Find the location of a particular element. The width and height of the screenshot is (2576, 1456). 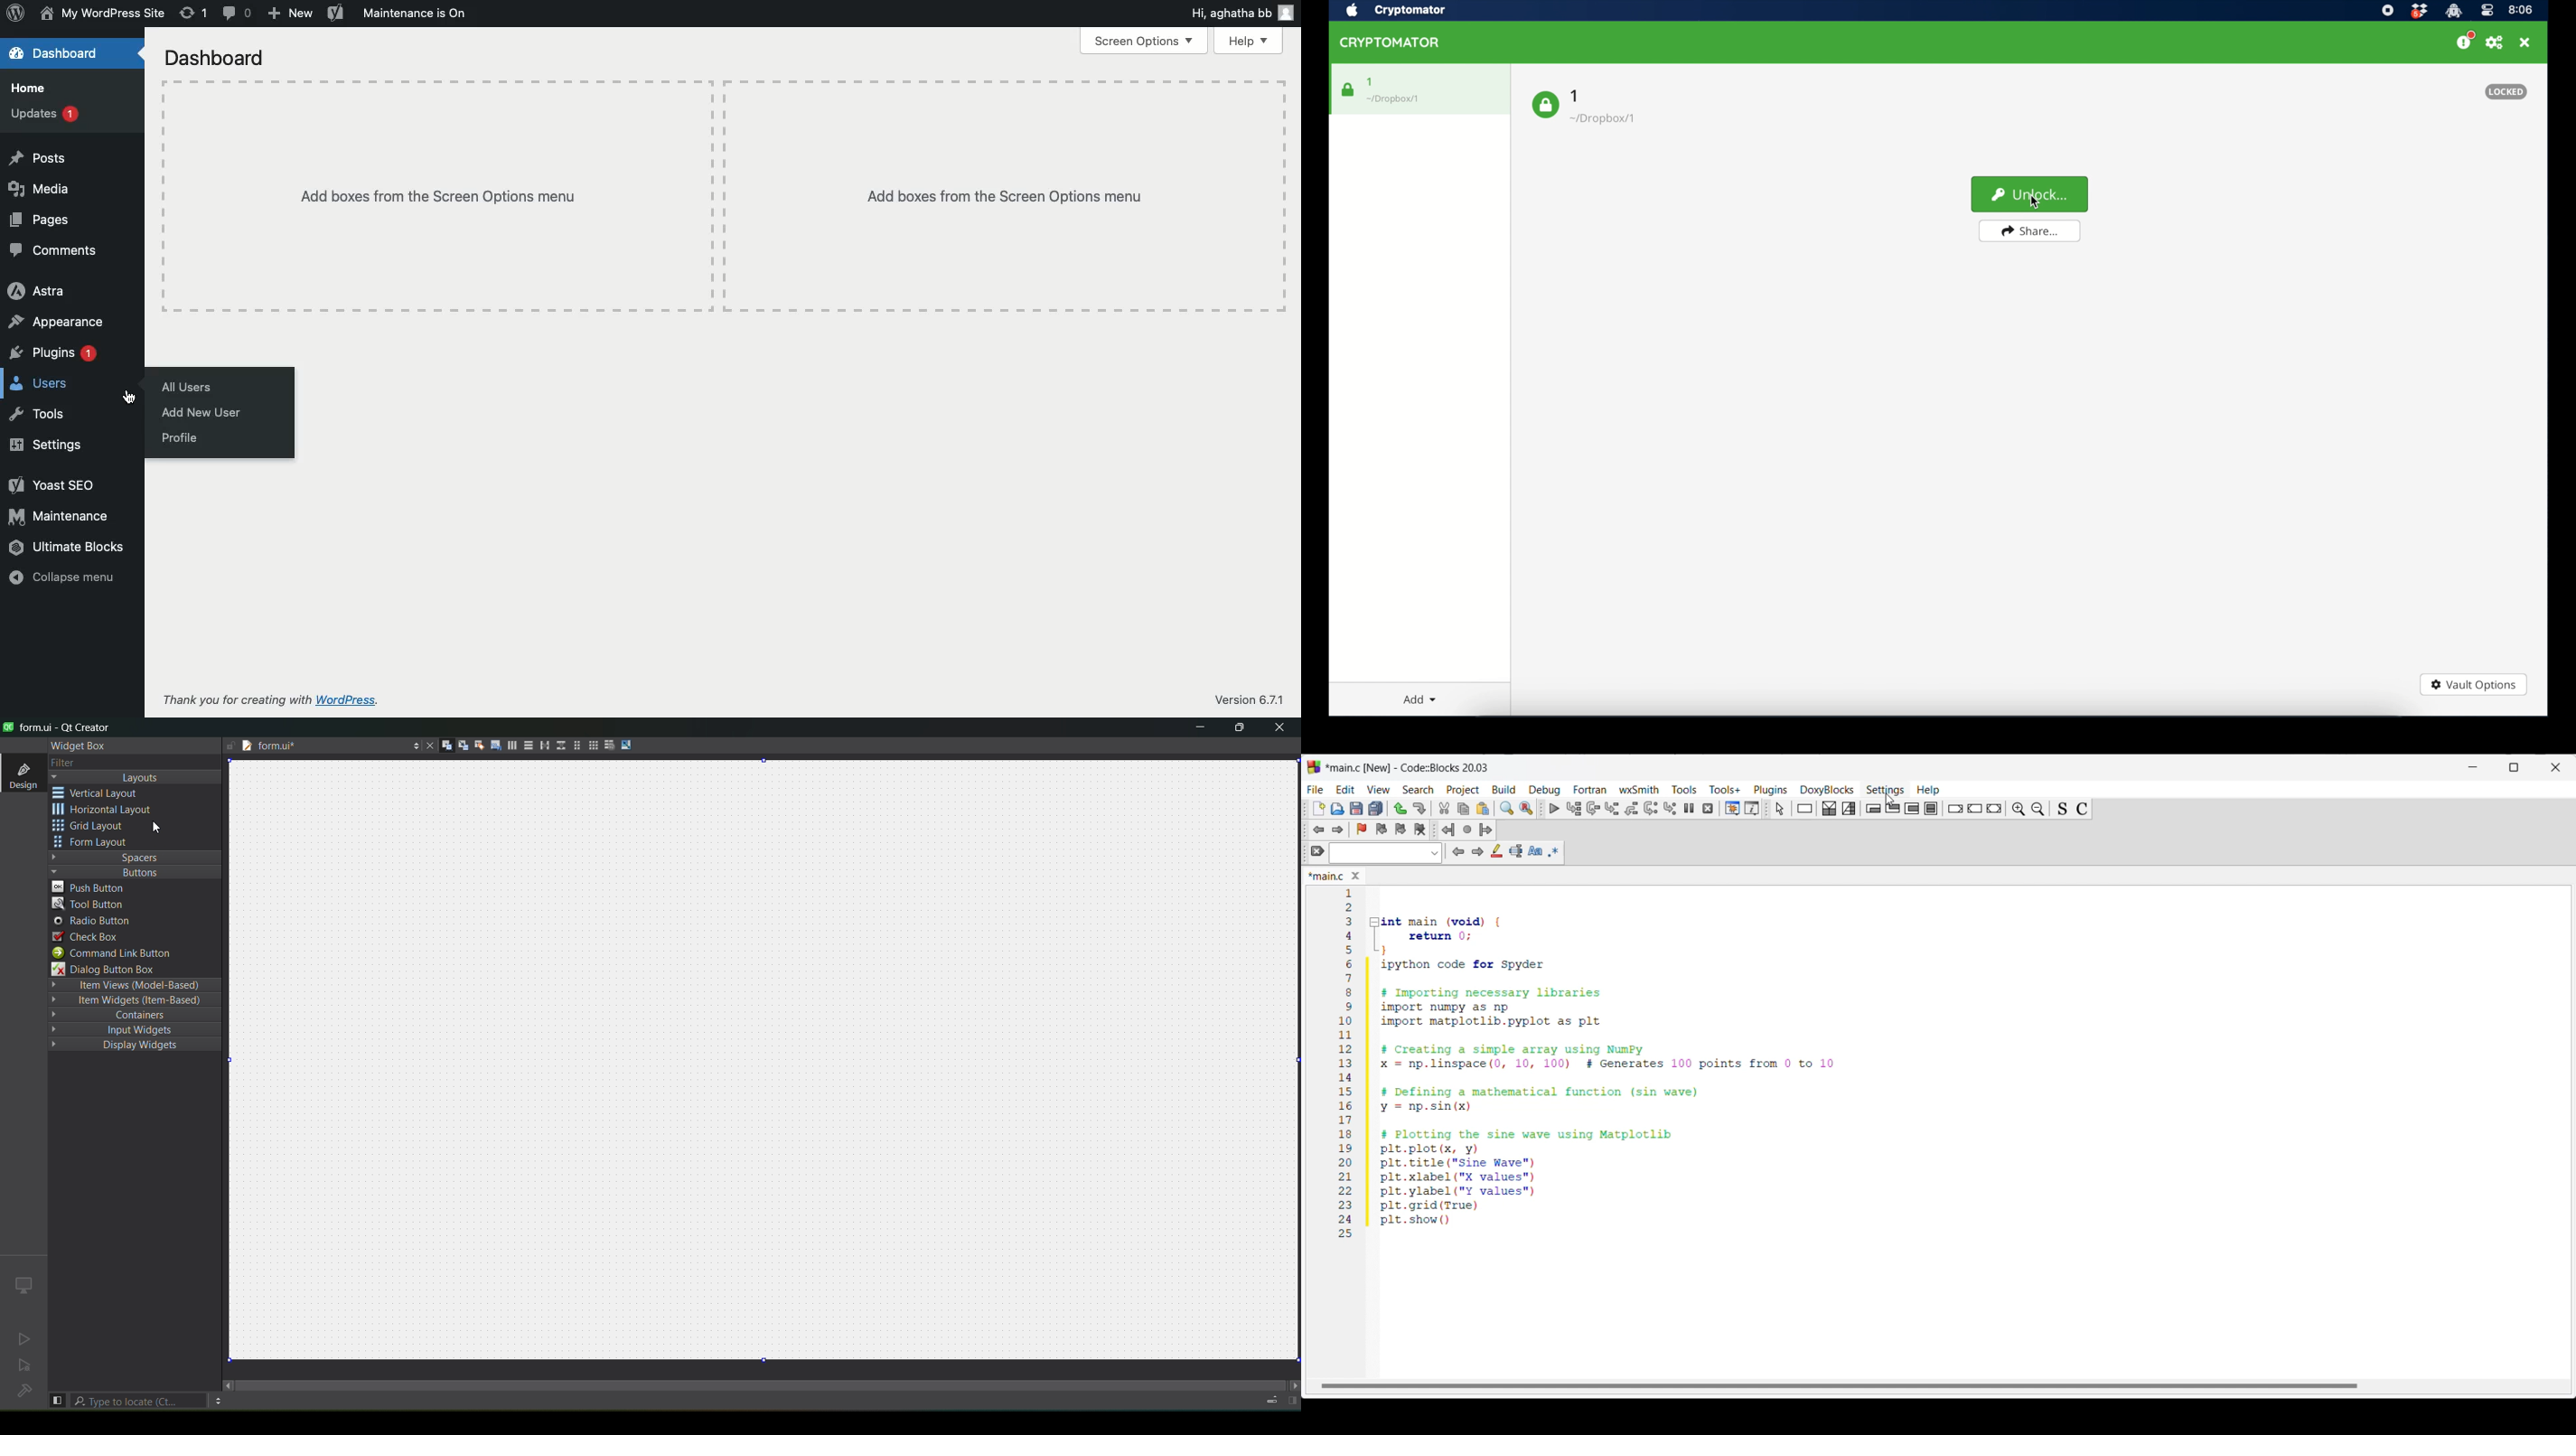

radio button is located at coordinates (92, 922).